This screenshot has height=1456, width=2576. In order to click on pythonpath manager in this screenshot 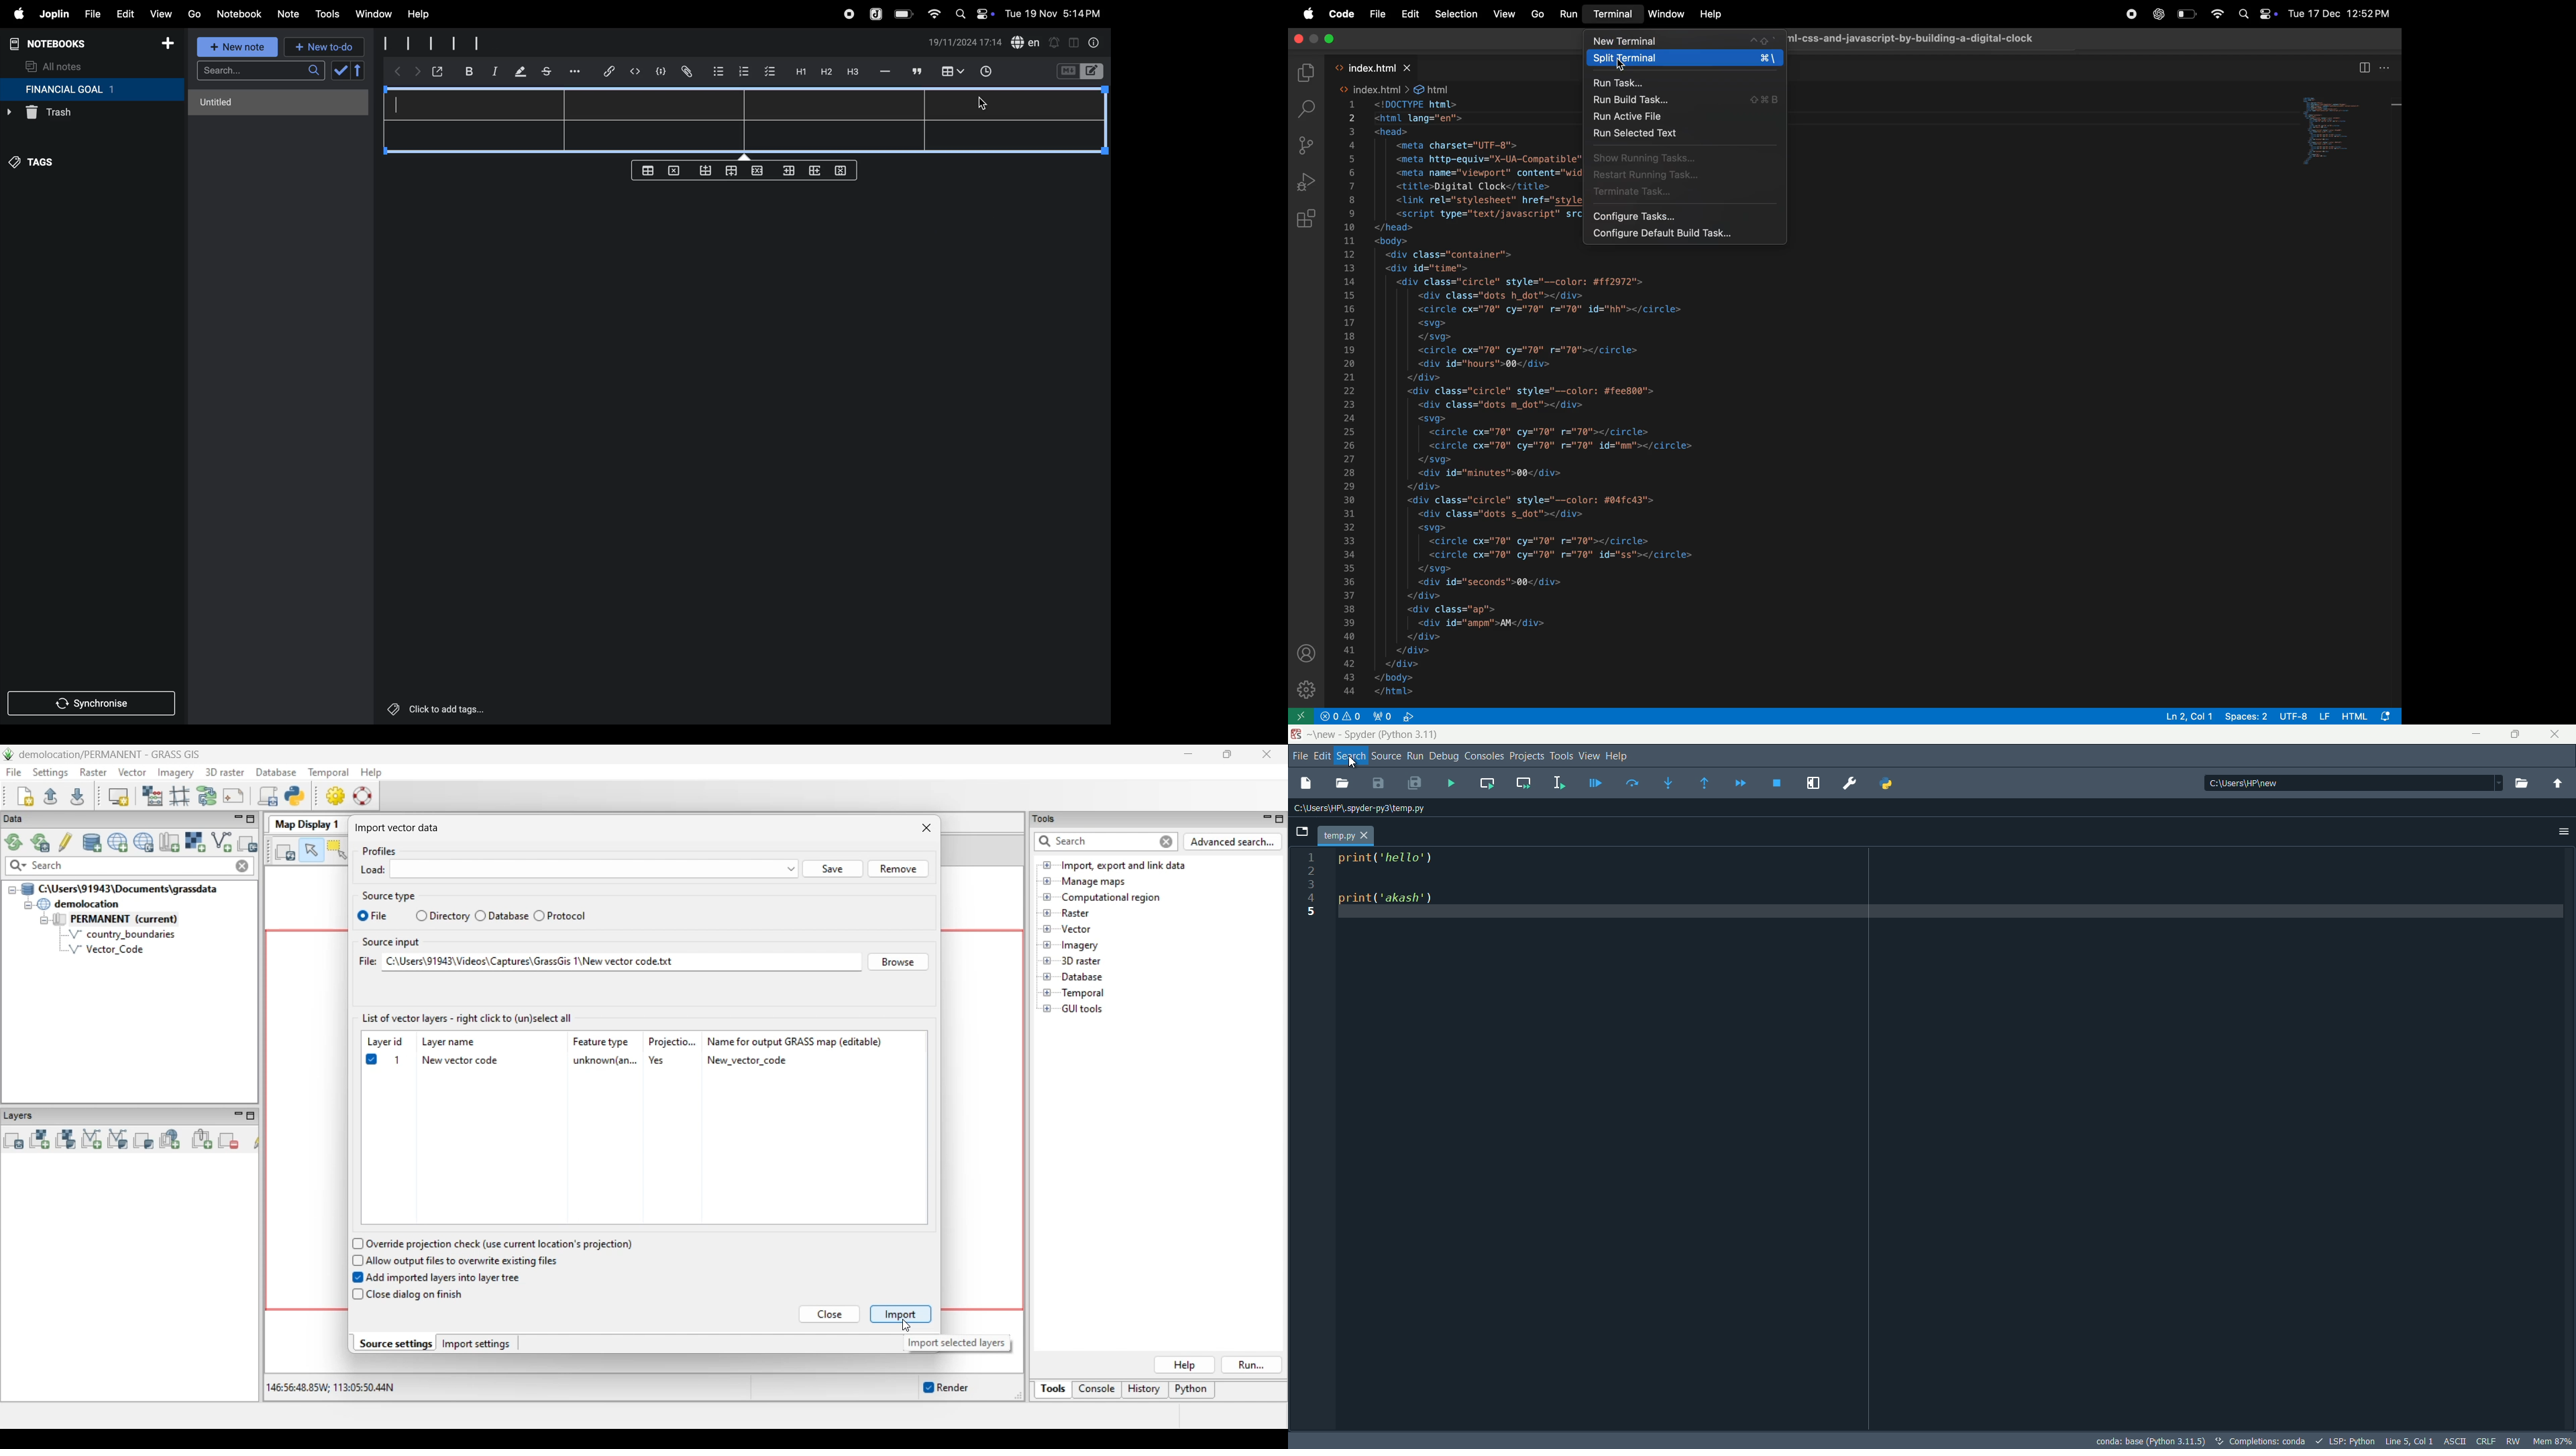, I will do `click(1886, 785)`.